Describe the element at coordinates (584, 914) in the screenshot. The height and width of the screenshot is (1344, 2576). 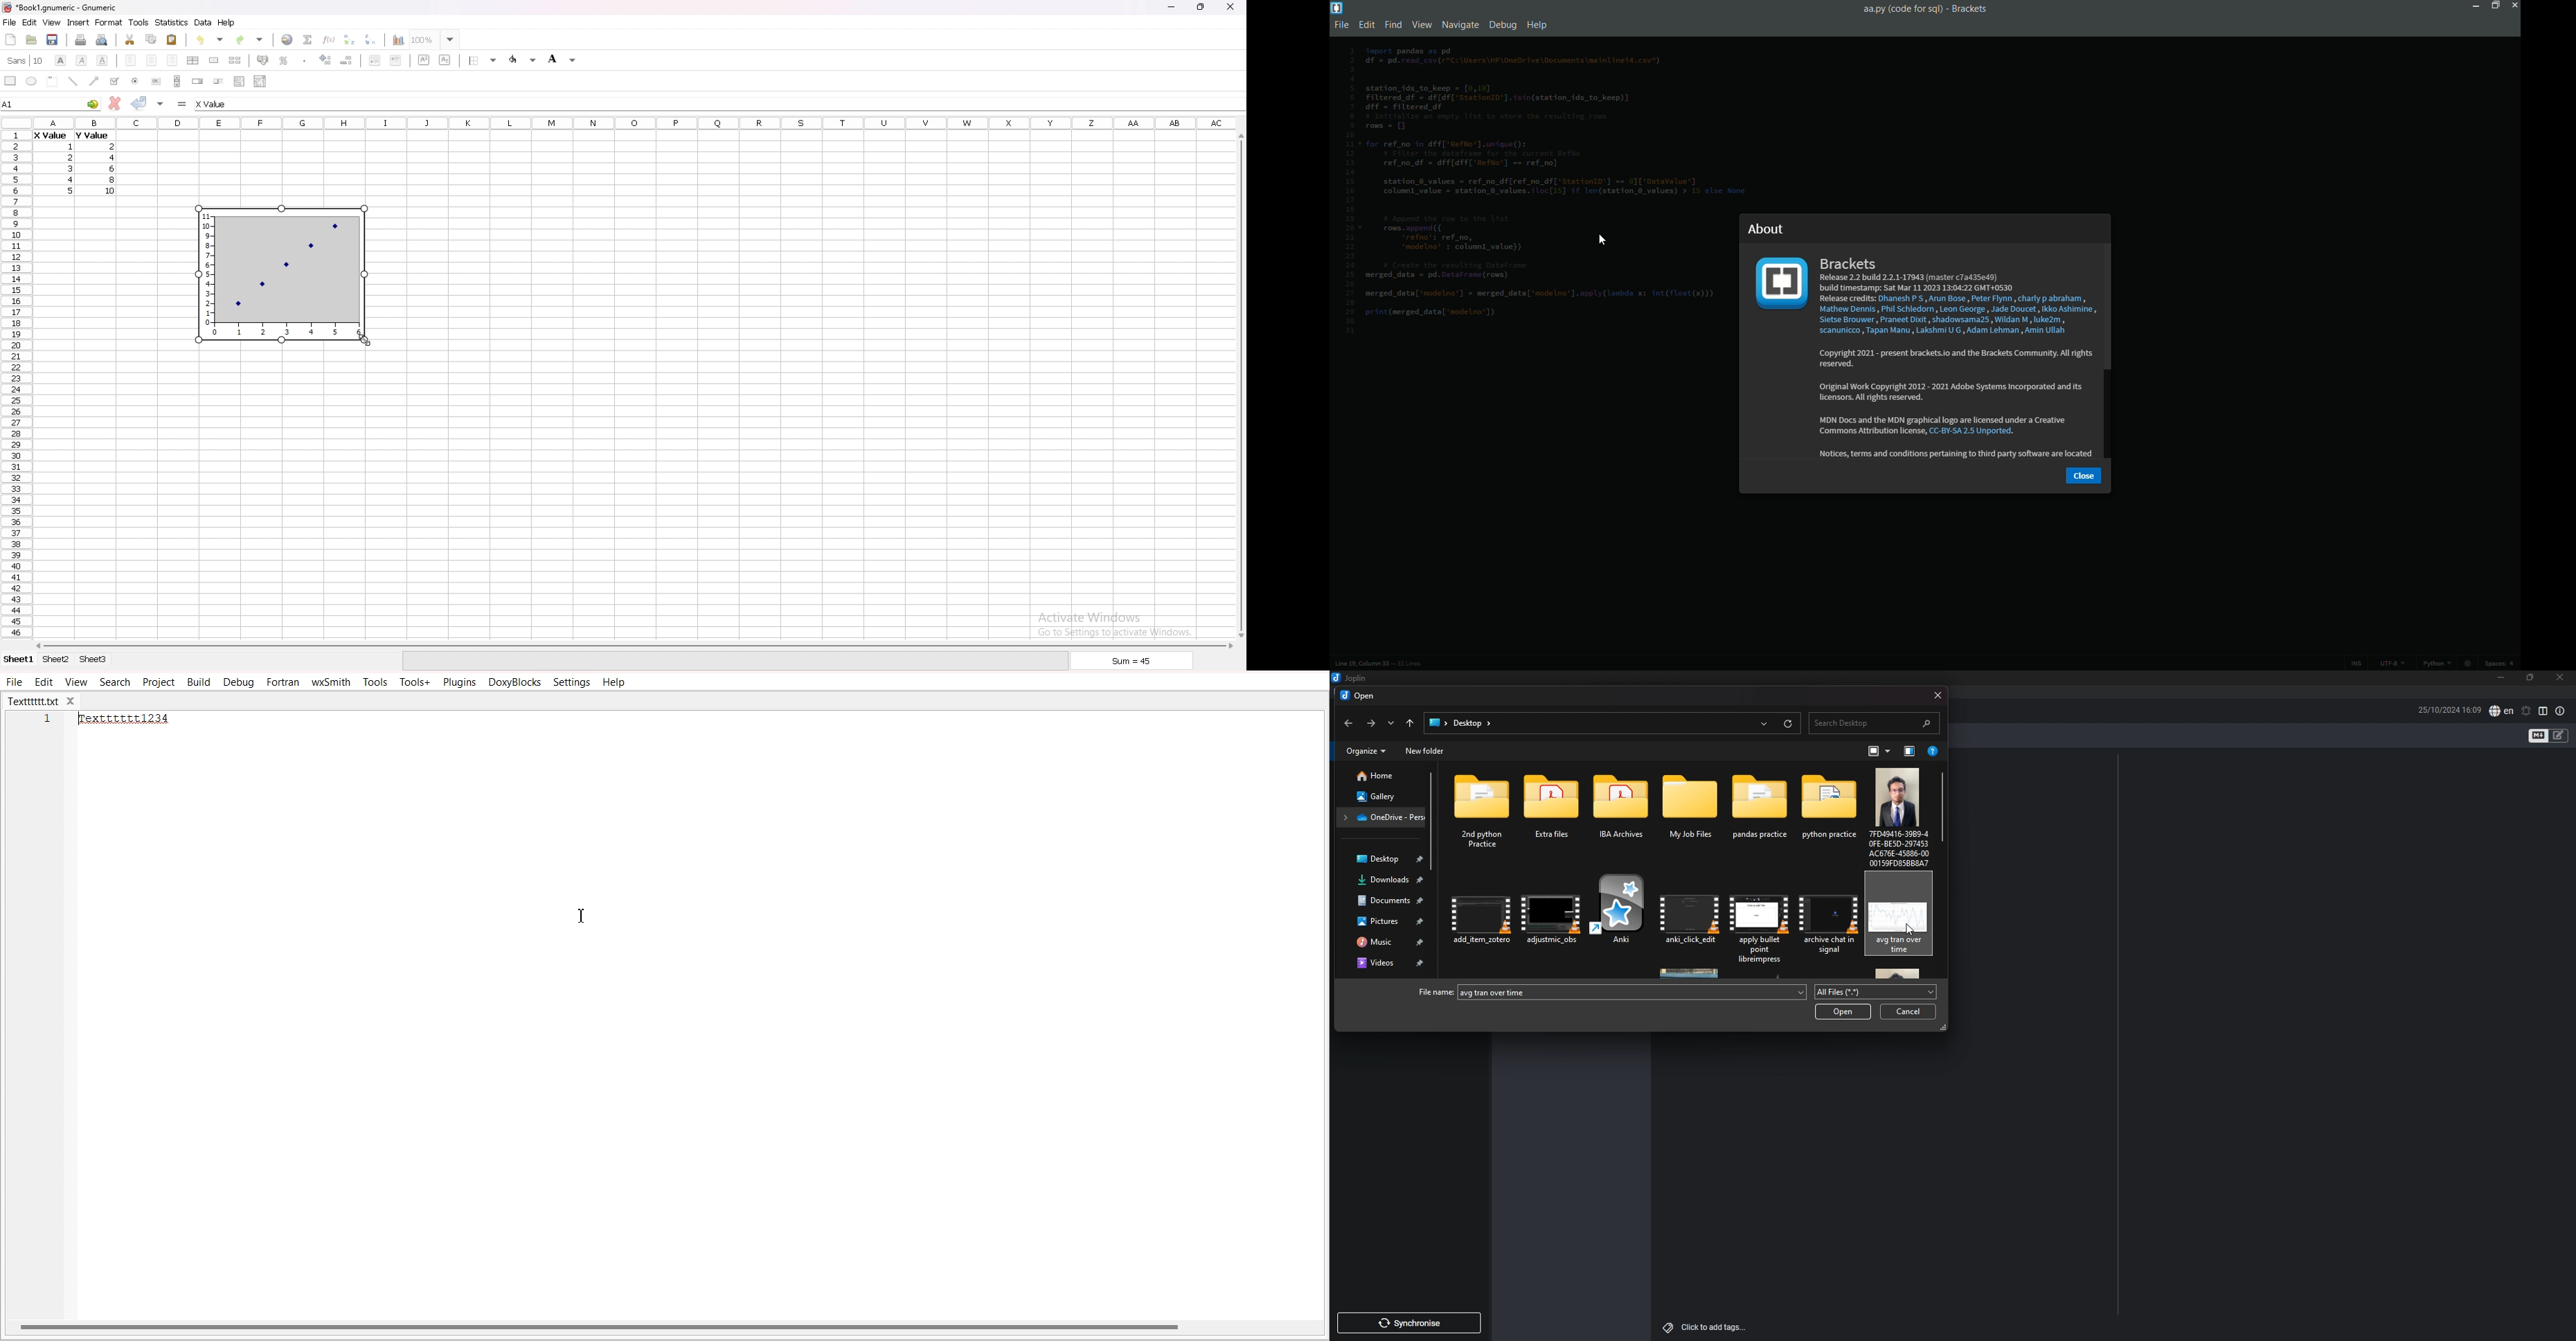
I see `Text cursor` at that location.